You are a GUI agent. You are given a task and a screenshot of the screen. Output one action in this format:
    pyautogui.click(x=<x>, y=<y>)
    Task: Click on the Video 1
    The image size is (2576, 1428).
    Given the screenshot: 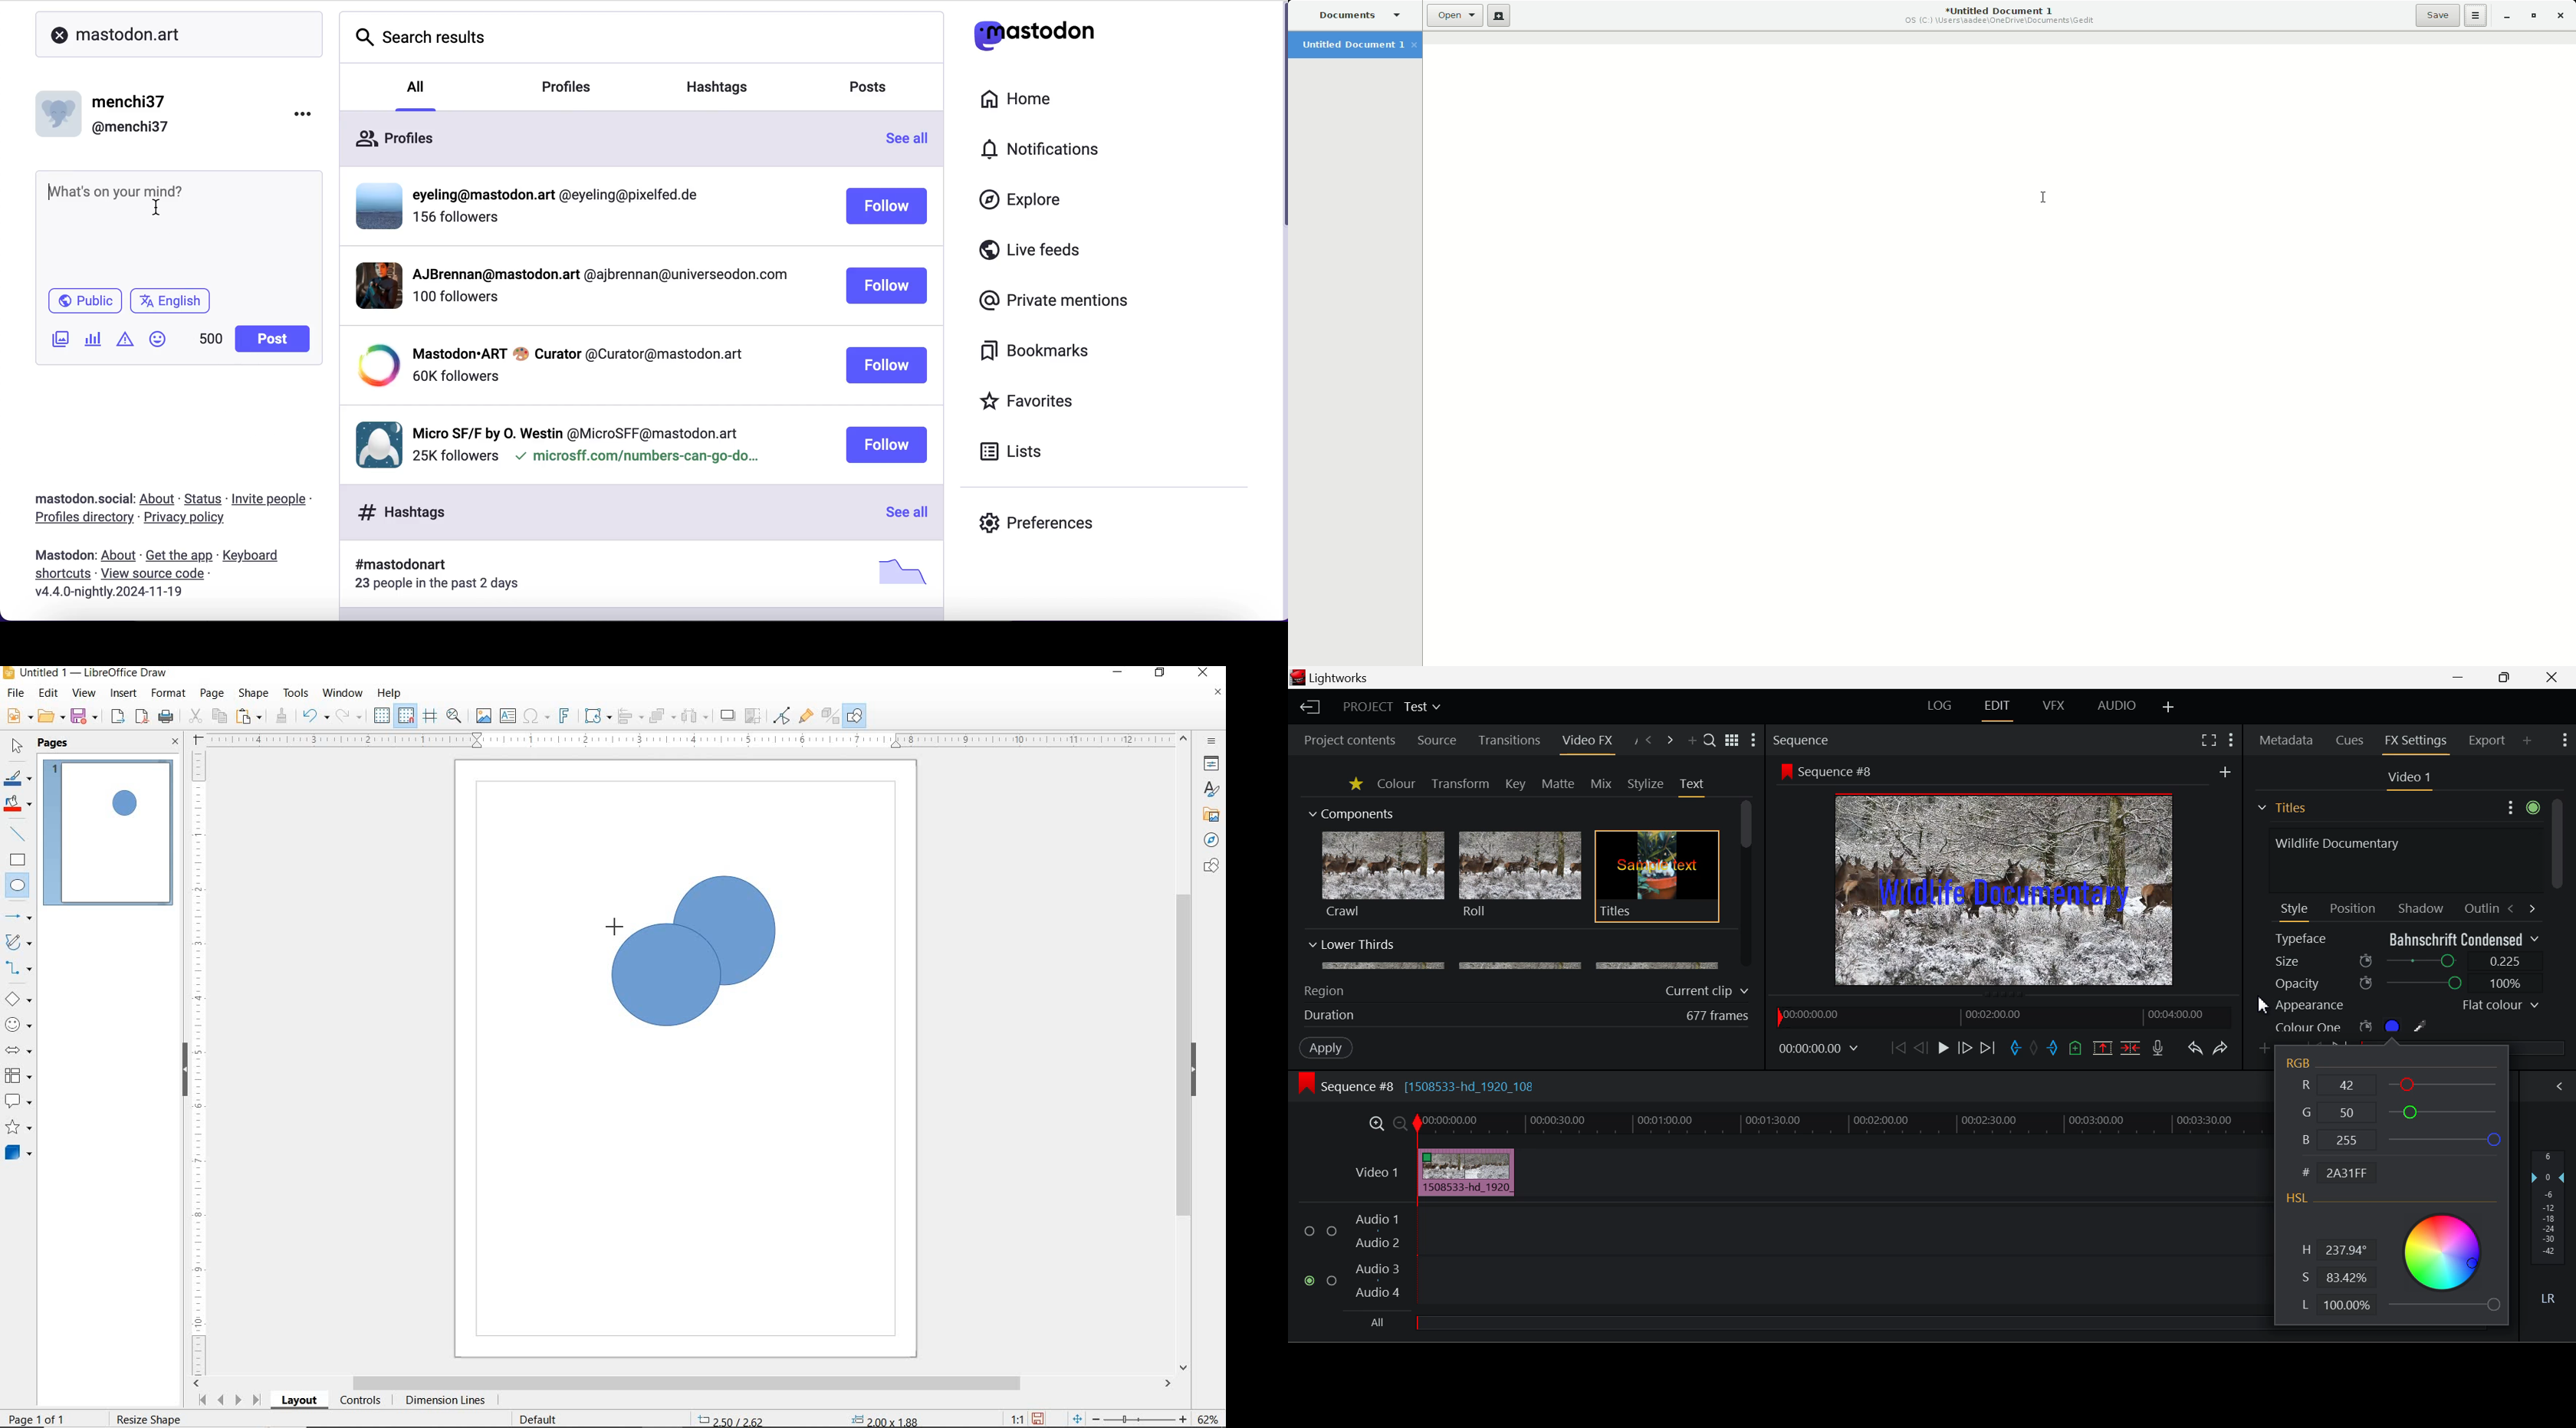 What is the action you would take?
    pyautogui.click(x=2407, y=778)
    